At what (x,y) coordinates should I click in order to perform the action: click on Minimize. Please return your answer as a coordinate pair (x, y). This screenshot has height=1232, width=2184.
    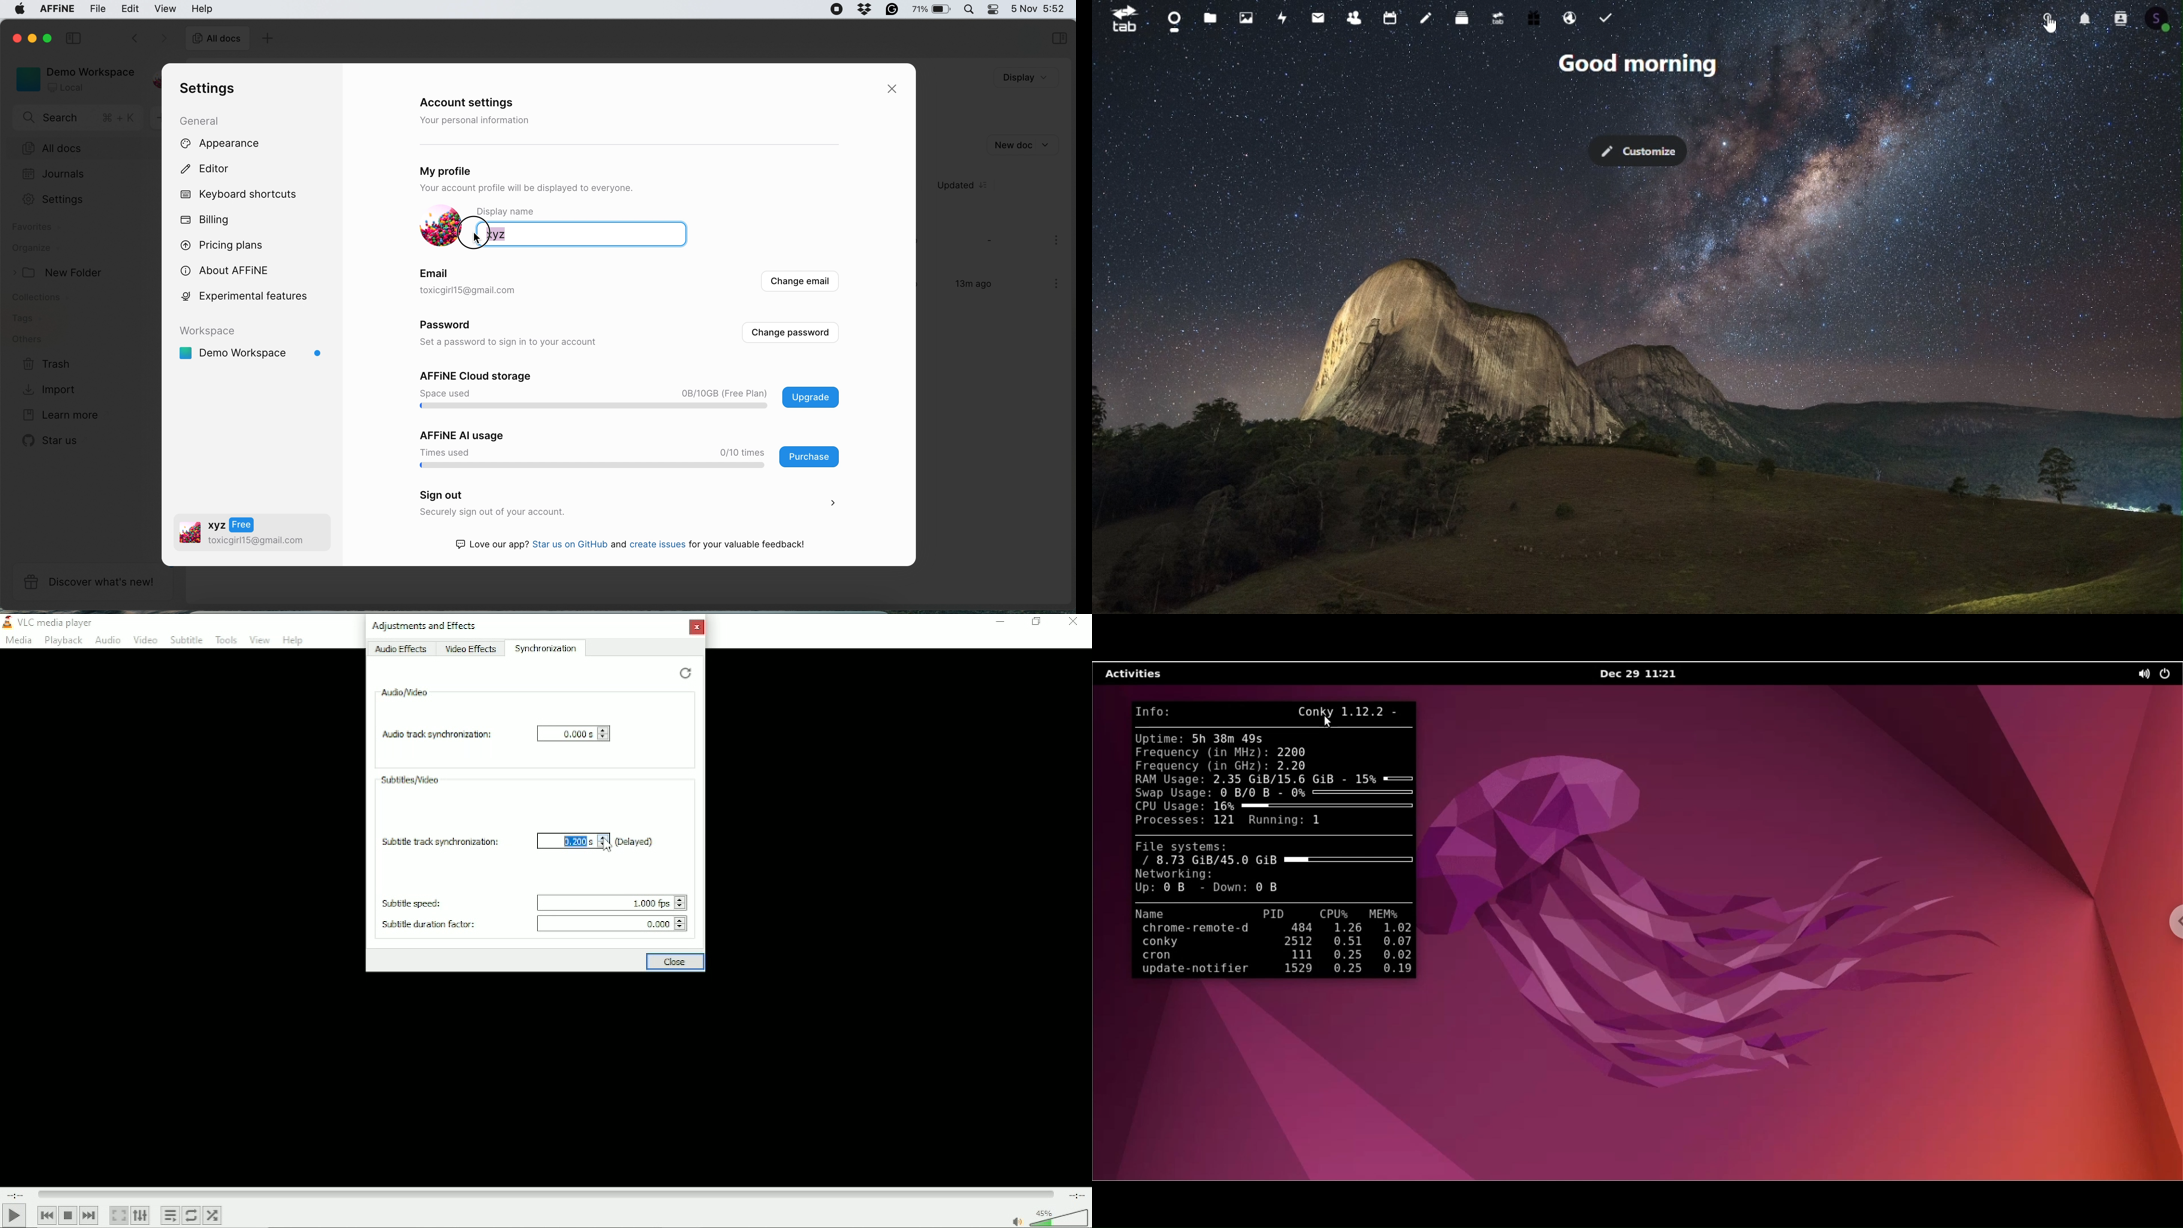
    Looking at the image, I should click on (998, 621).